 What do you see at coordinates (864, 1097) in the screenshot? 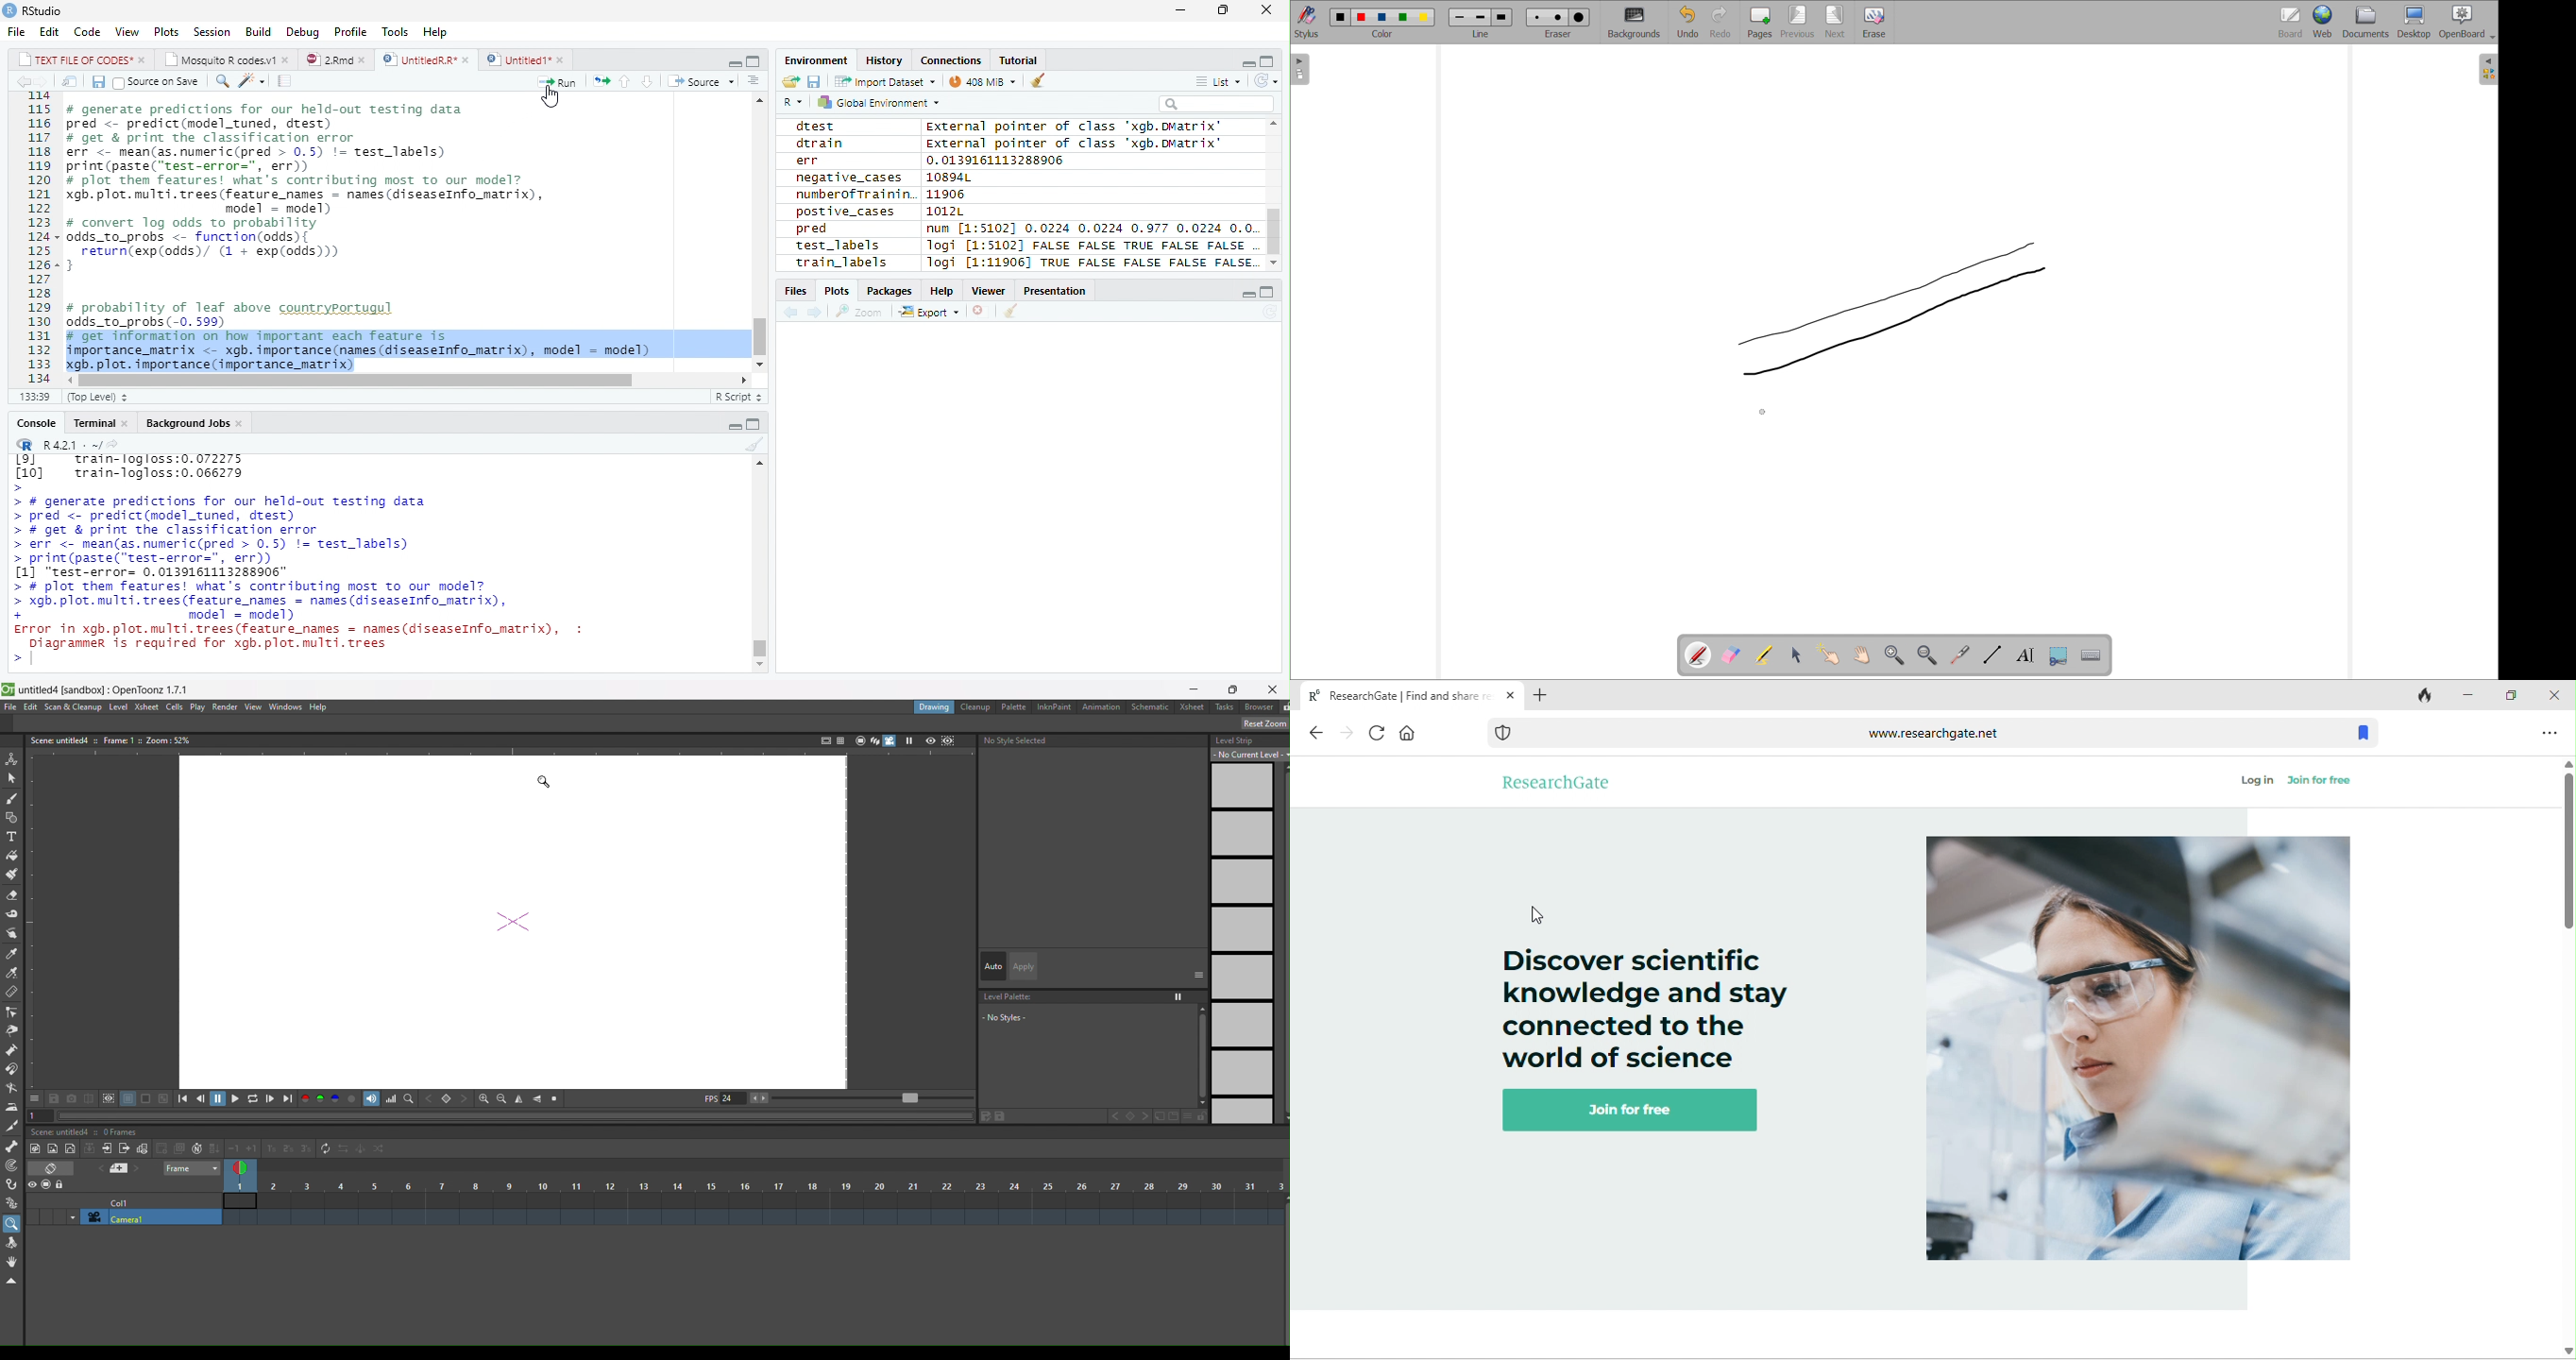
I see `playback range slider` at bounding box center [864, 1097].